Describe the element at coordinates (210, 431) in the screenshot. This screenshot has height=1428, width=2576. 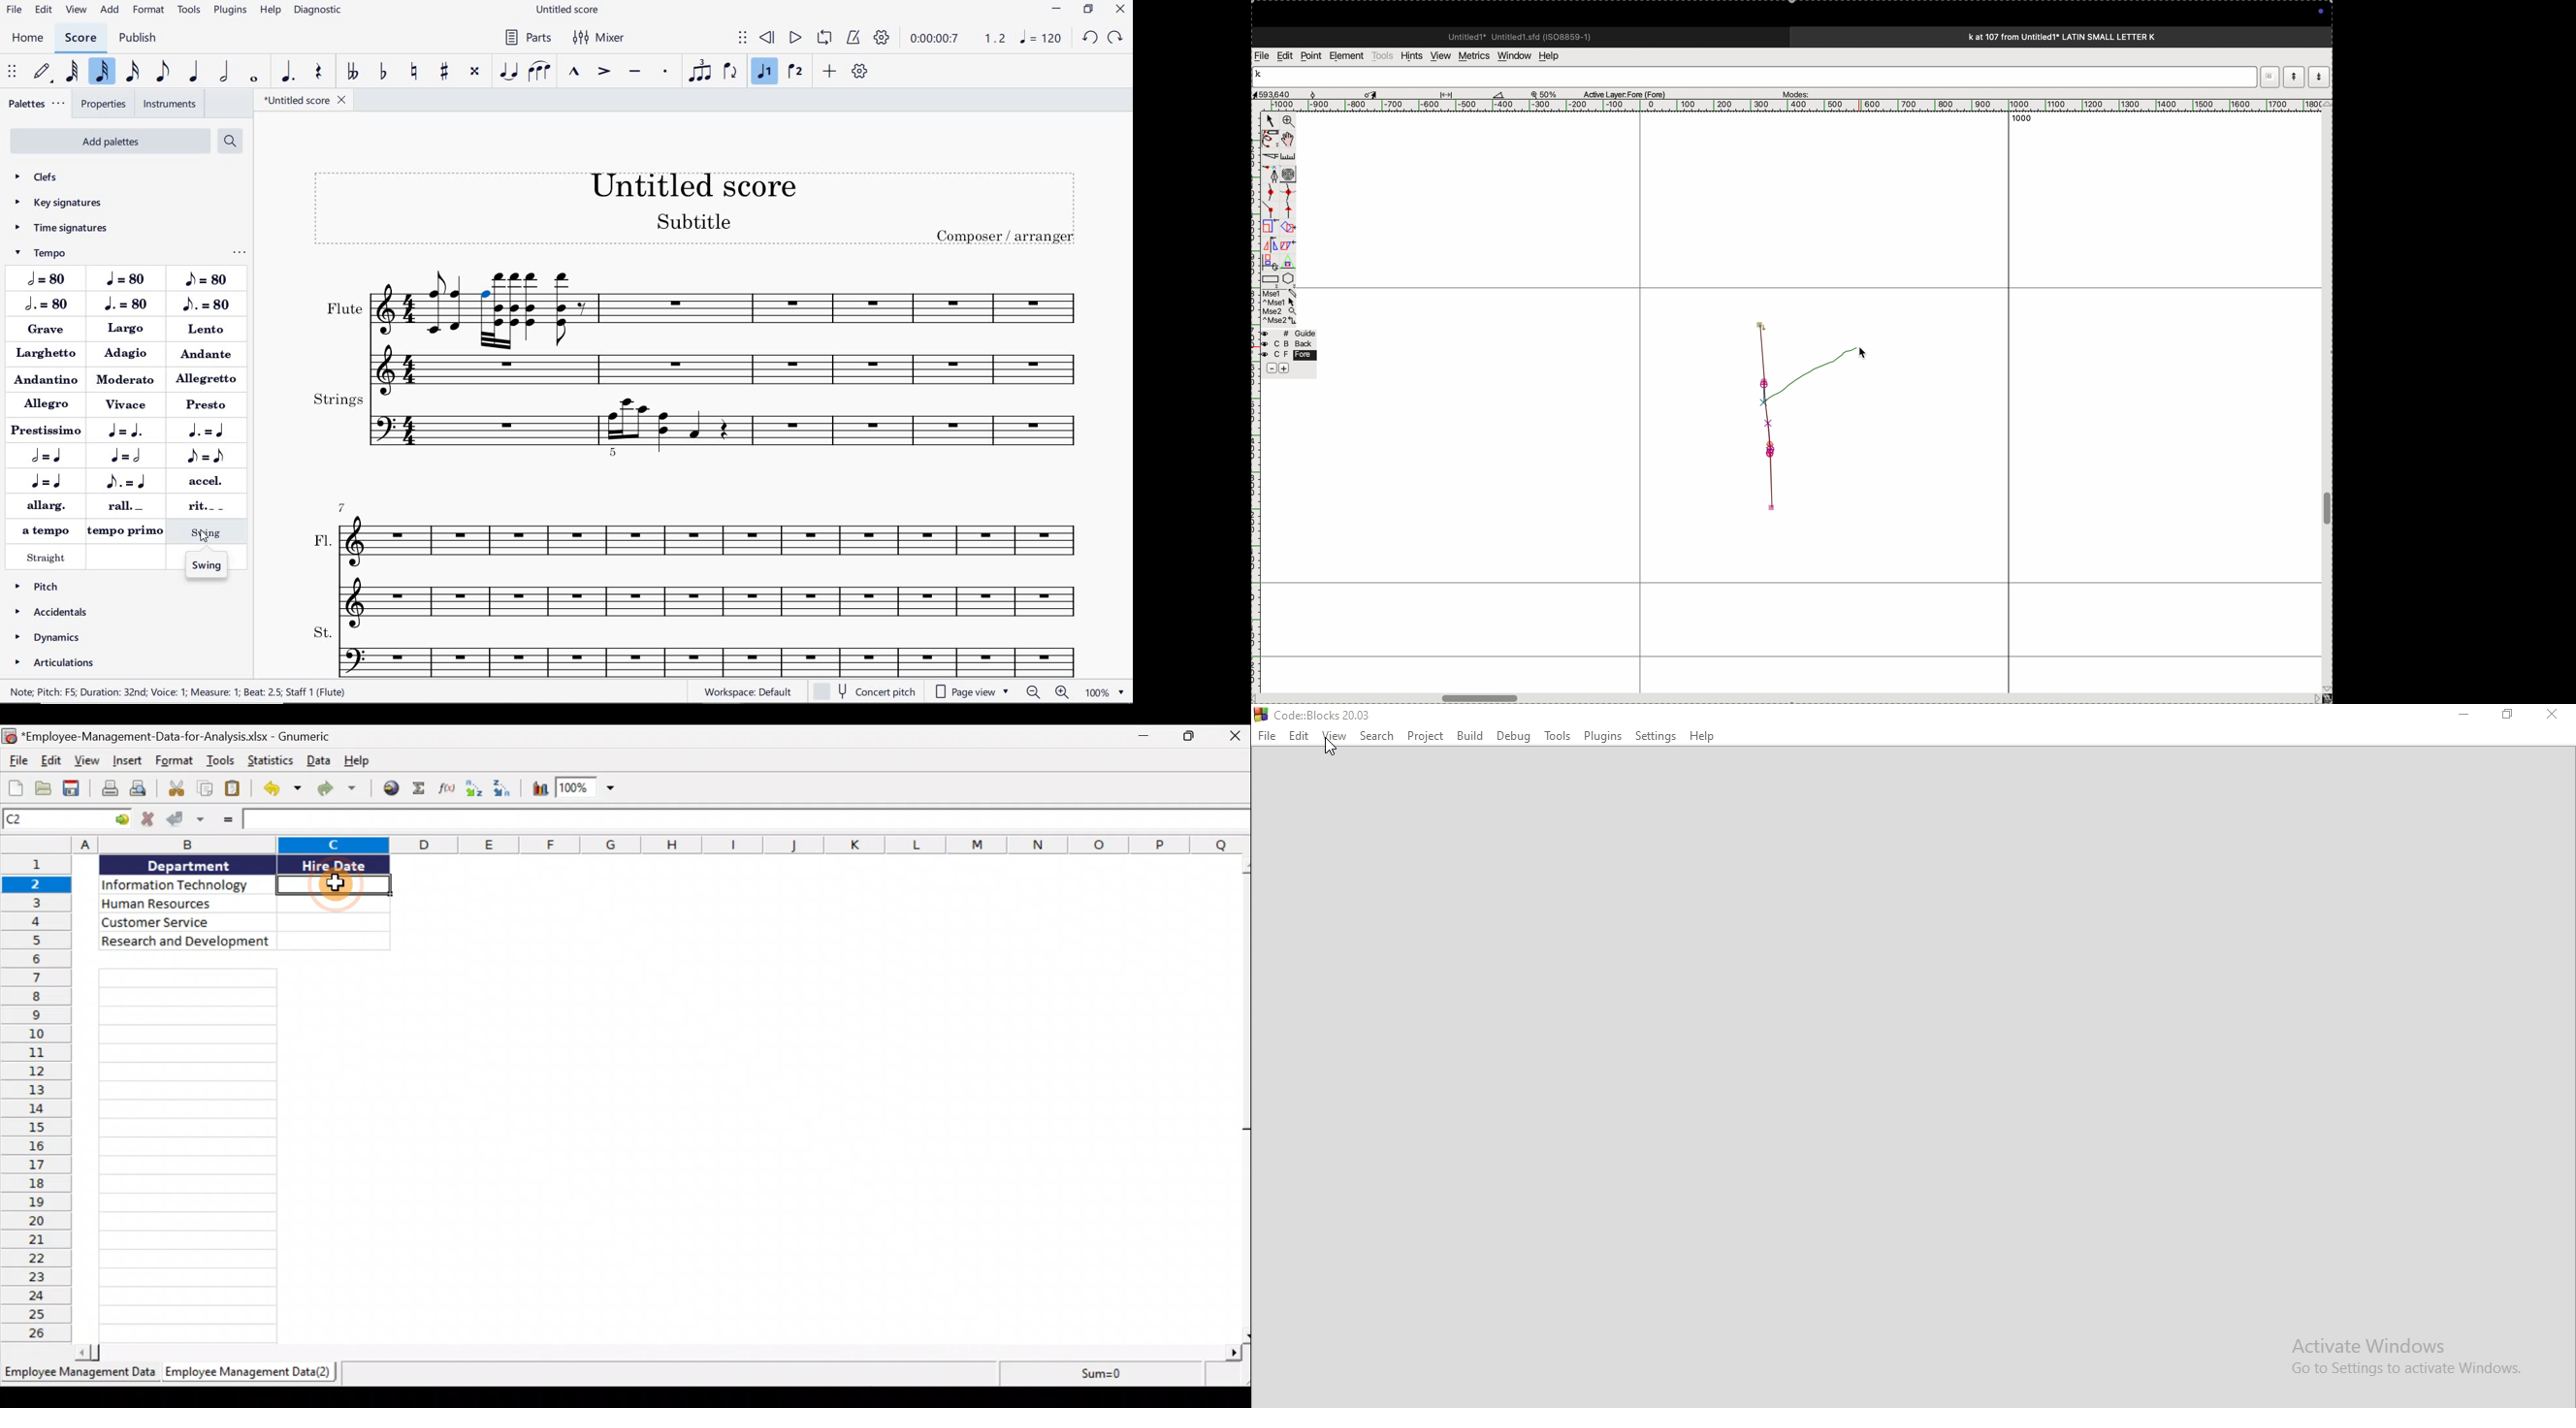
I see `METRIC MODULATION: DOTTED QUARTER NOTE` at that location.